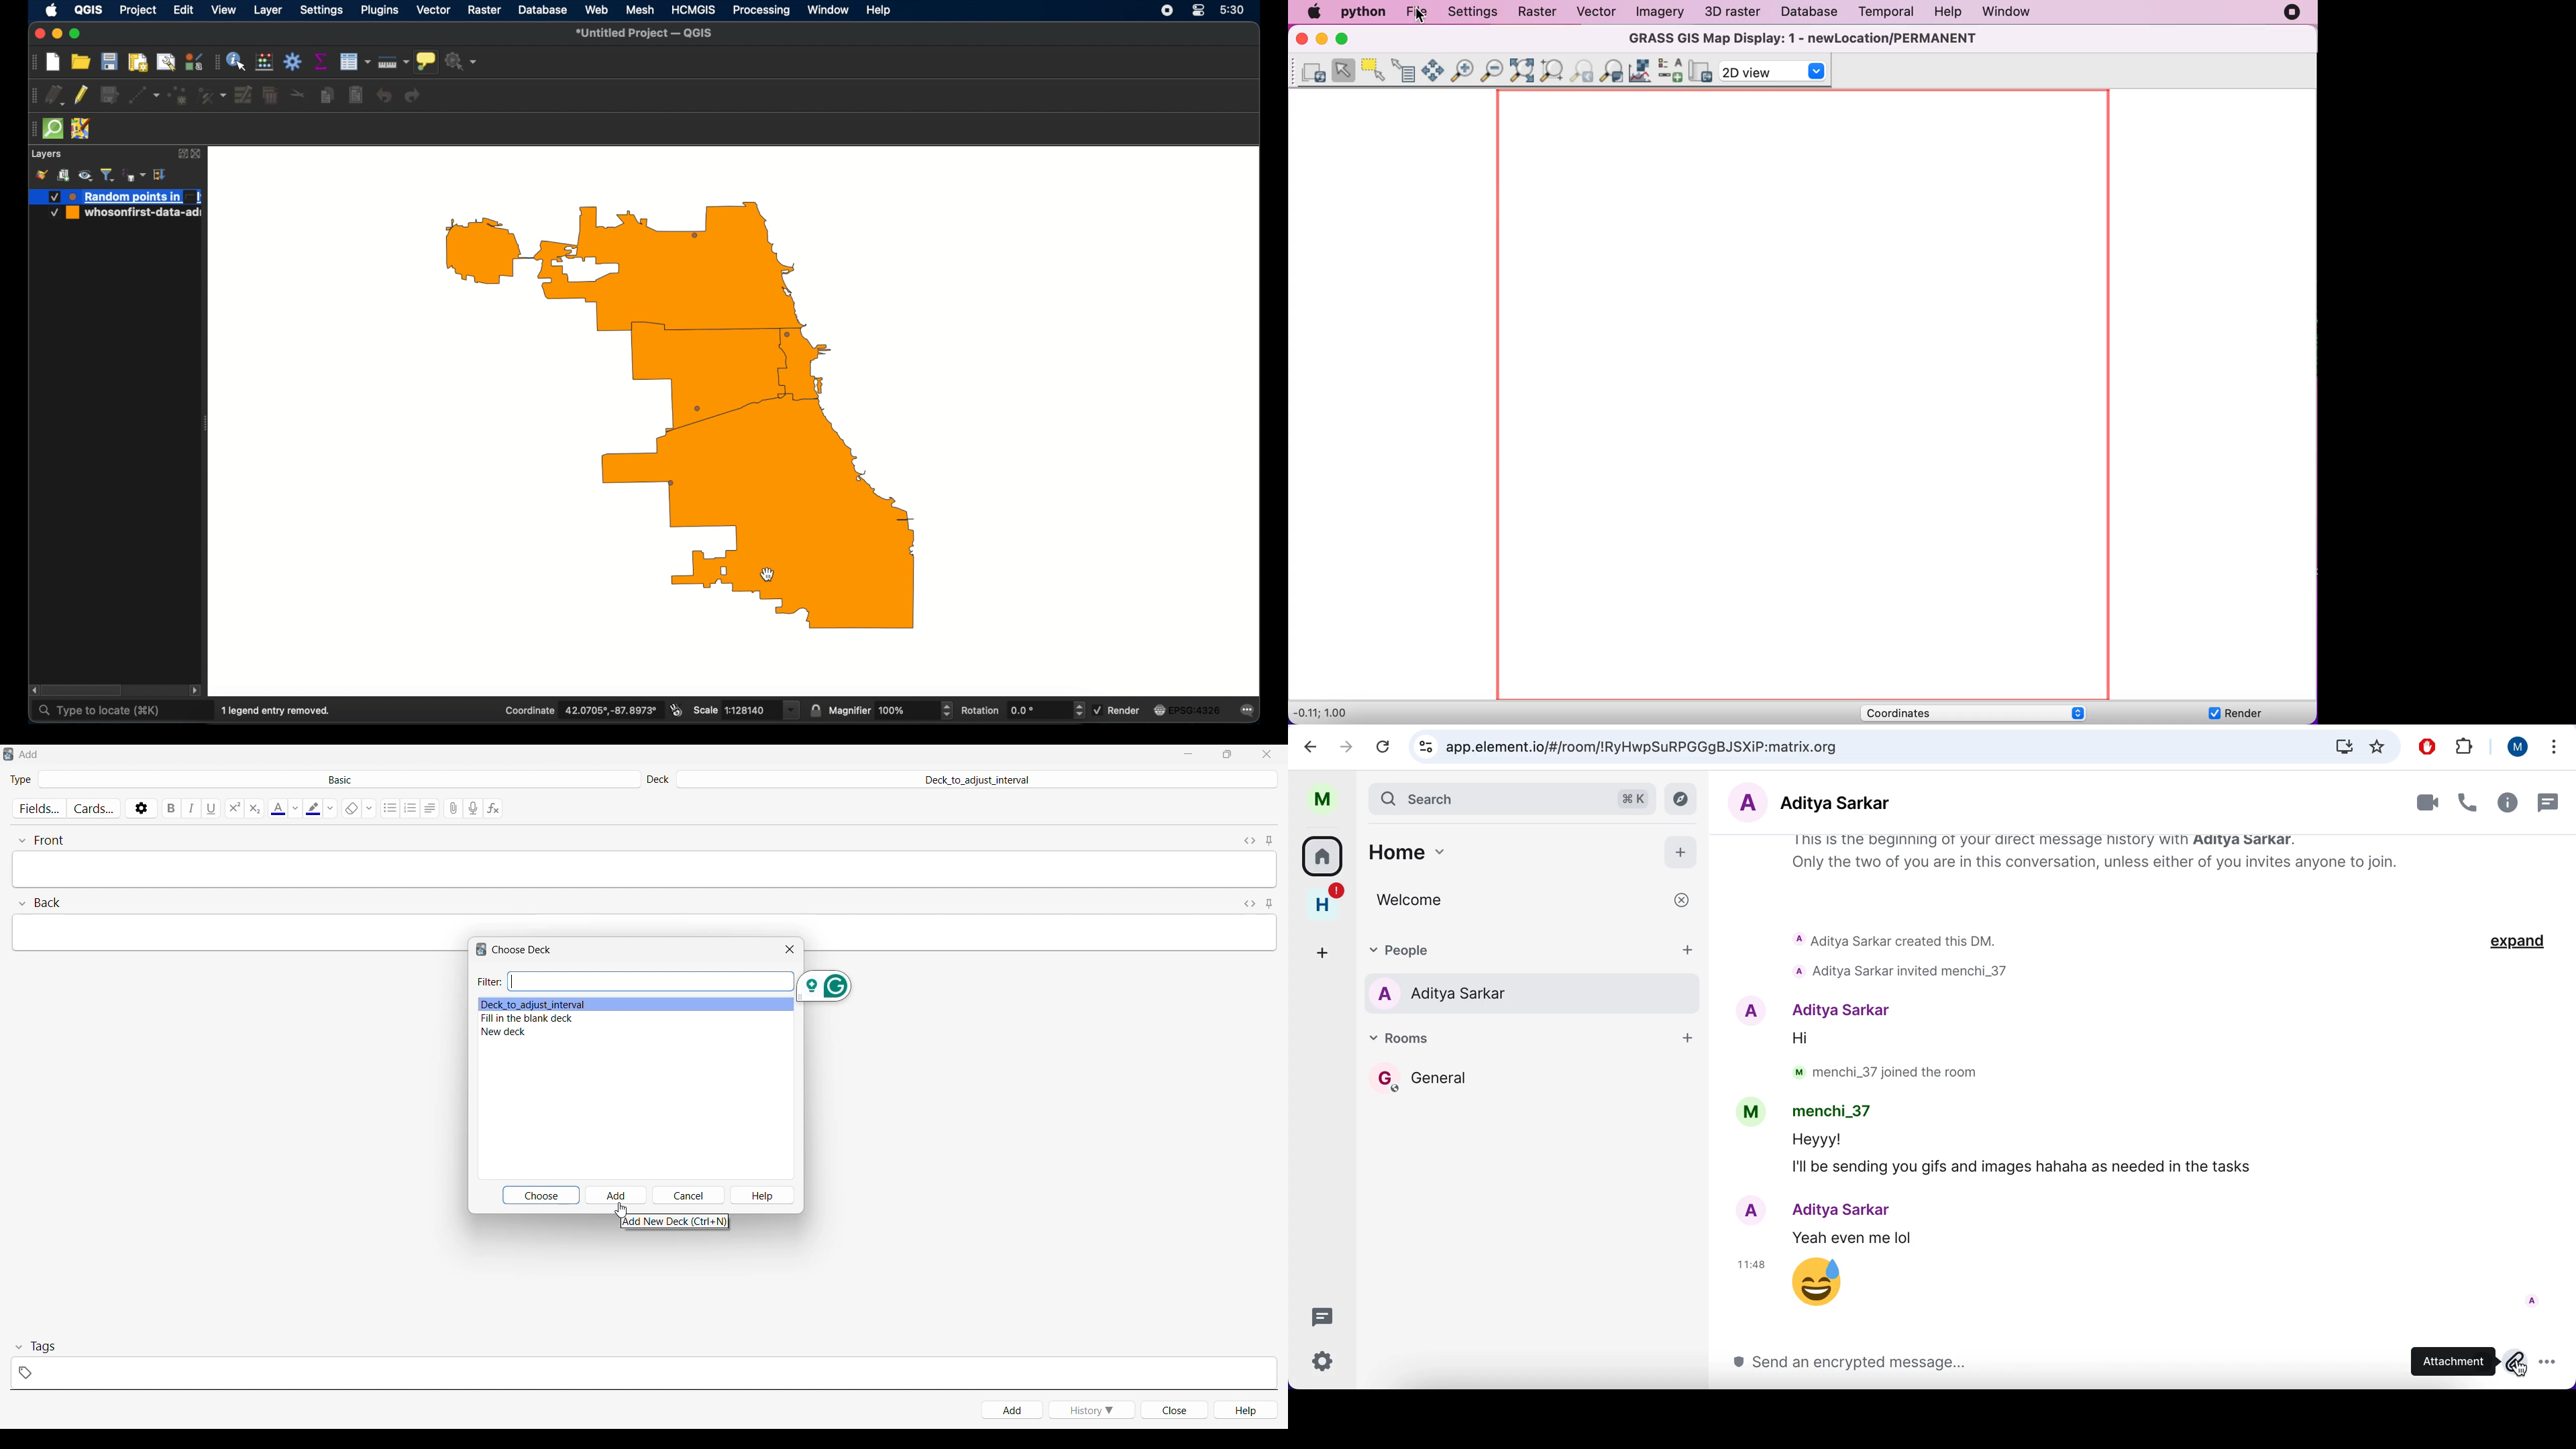  What do you see at coordinates (1756, 1112) in the screenshot?
I see `M` at bounding box center [1756, 1112].